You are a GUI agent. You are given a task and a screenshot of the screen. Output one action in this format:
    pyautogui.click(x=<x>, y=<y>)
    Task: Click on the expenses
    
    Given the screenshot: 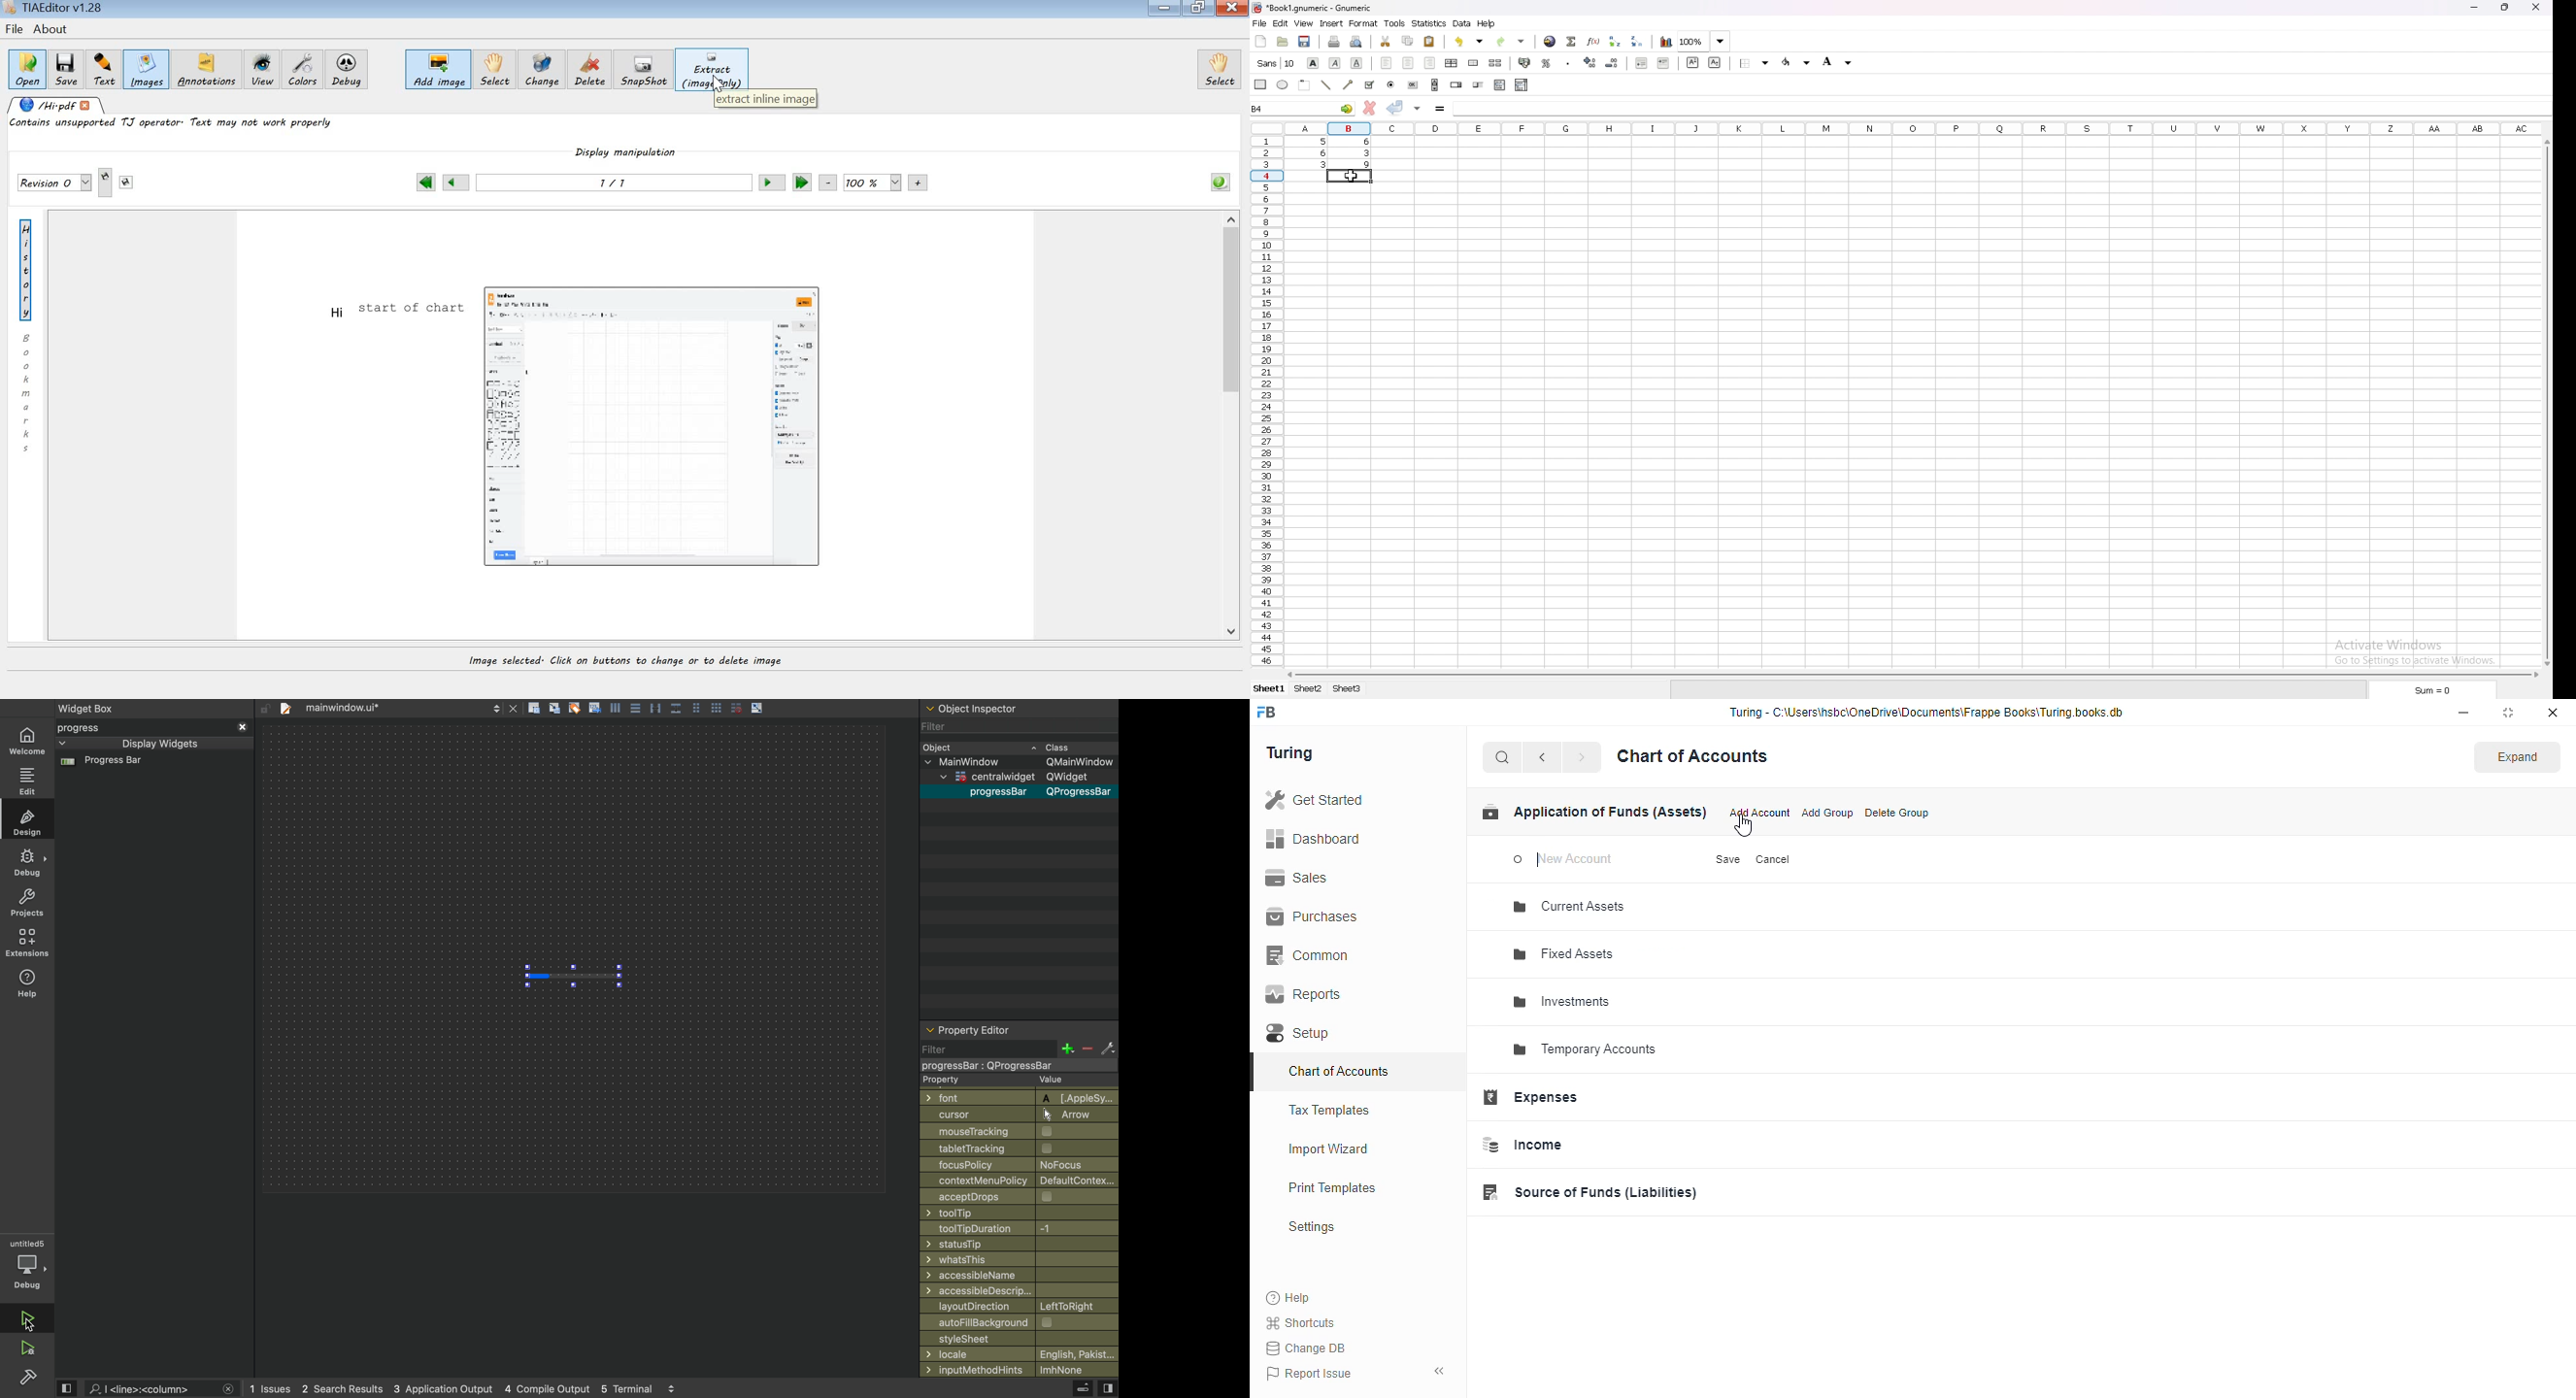 What is the action you would take?
    pyautogui.click(x=1529, y=1097)
    